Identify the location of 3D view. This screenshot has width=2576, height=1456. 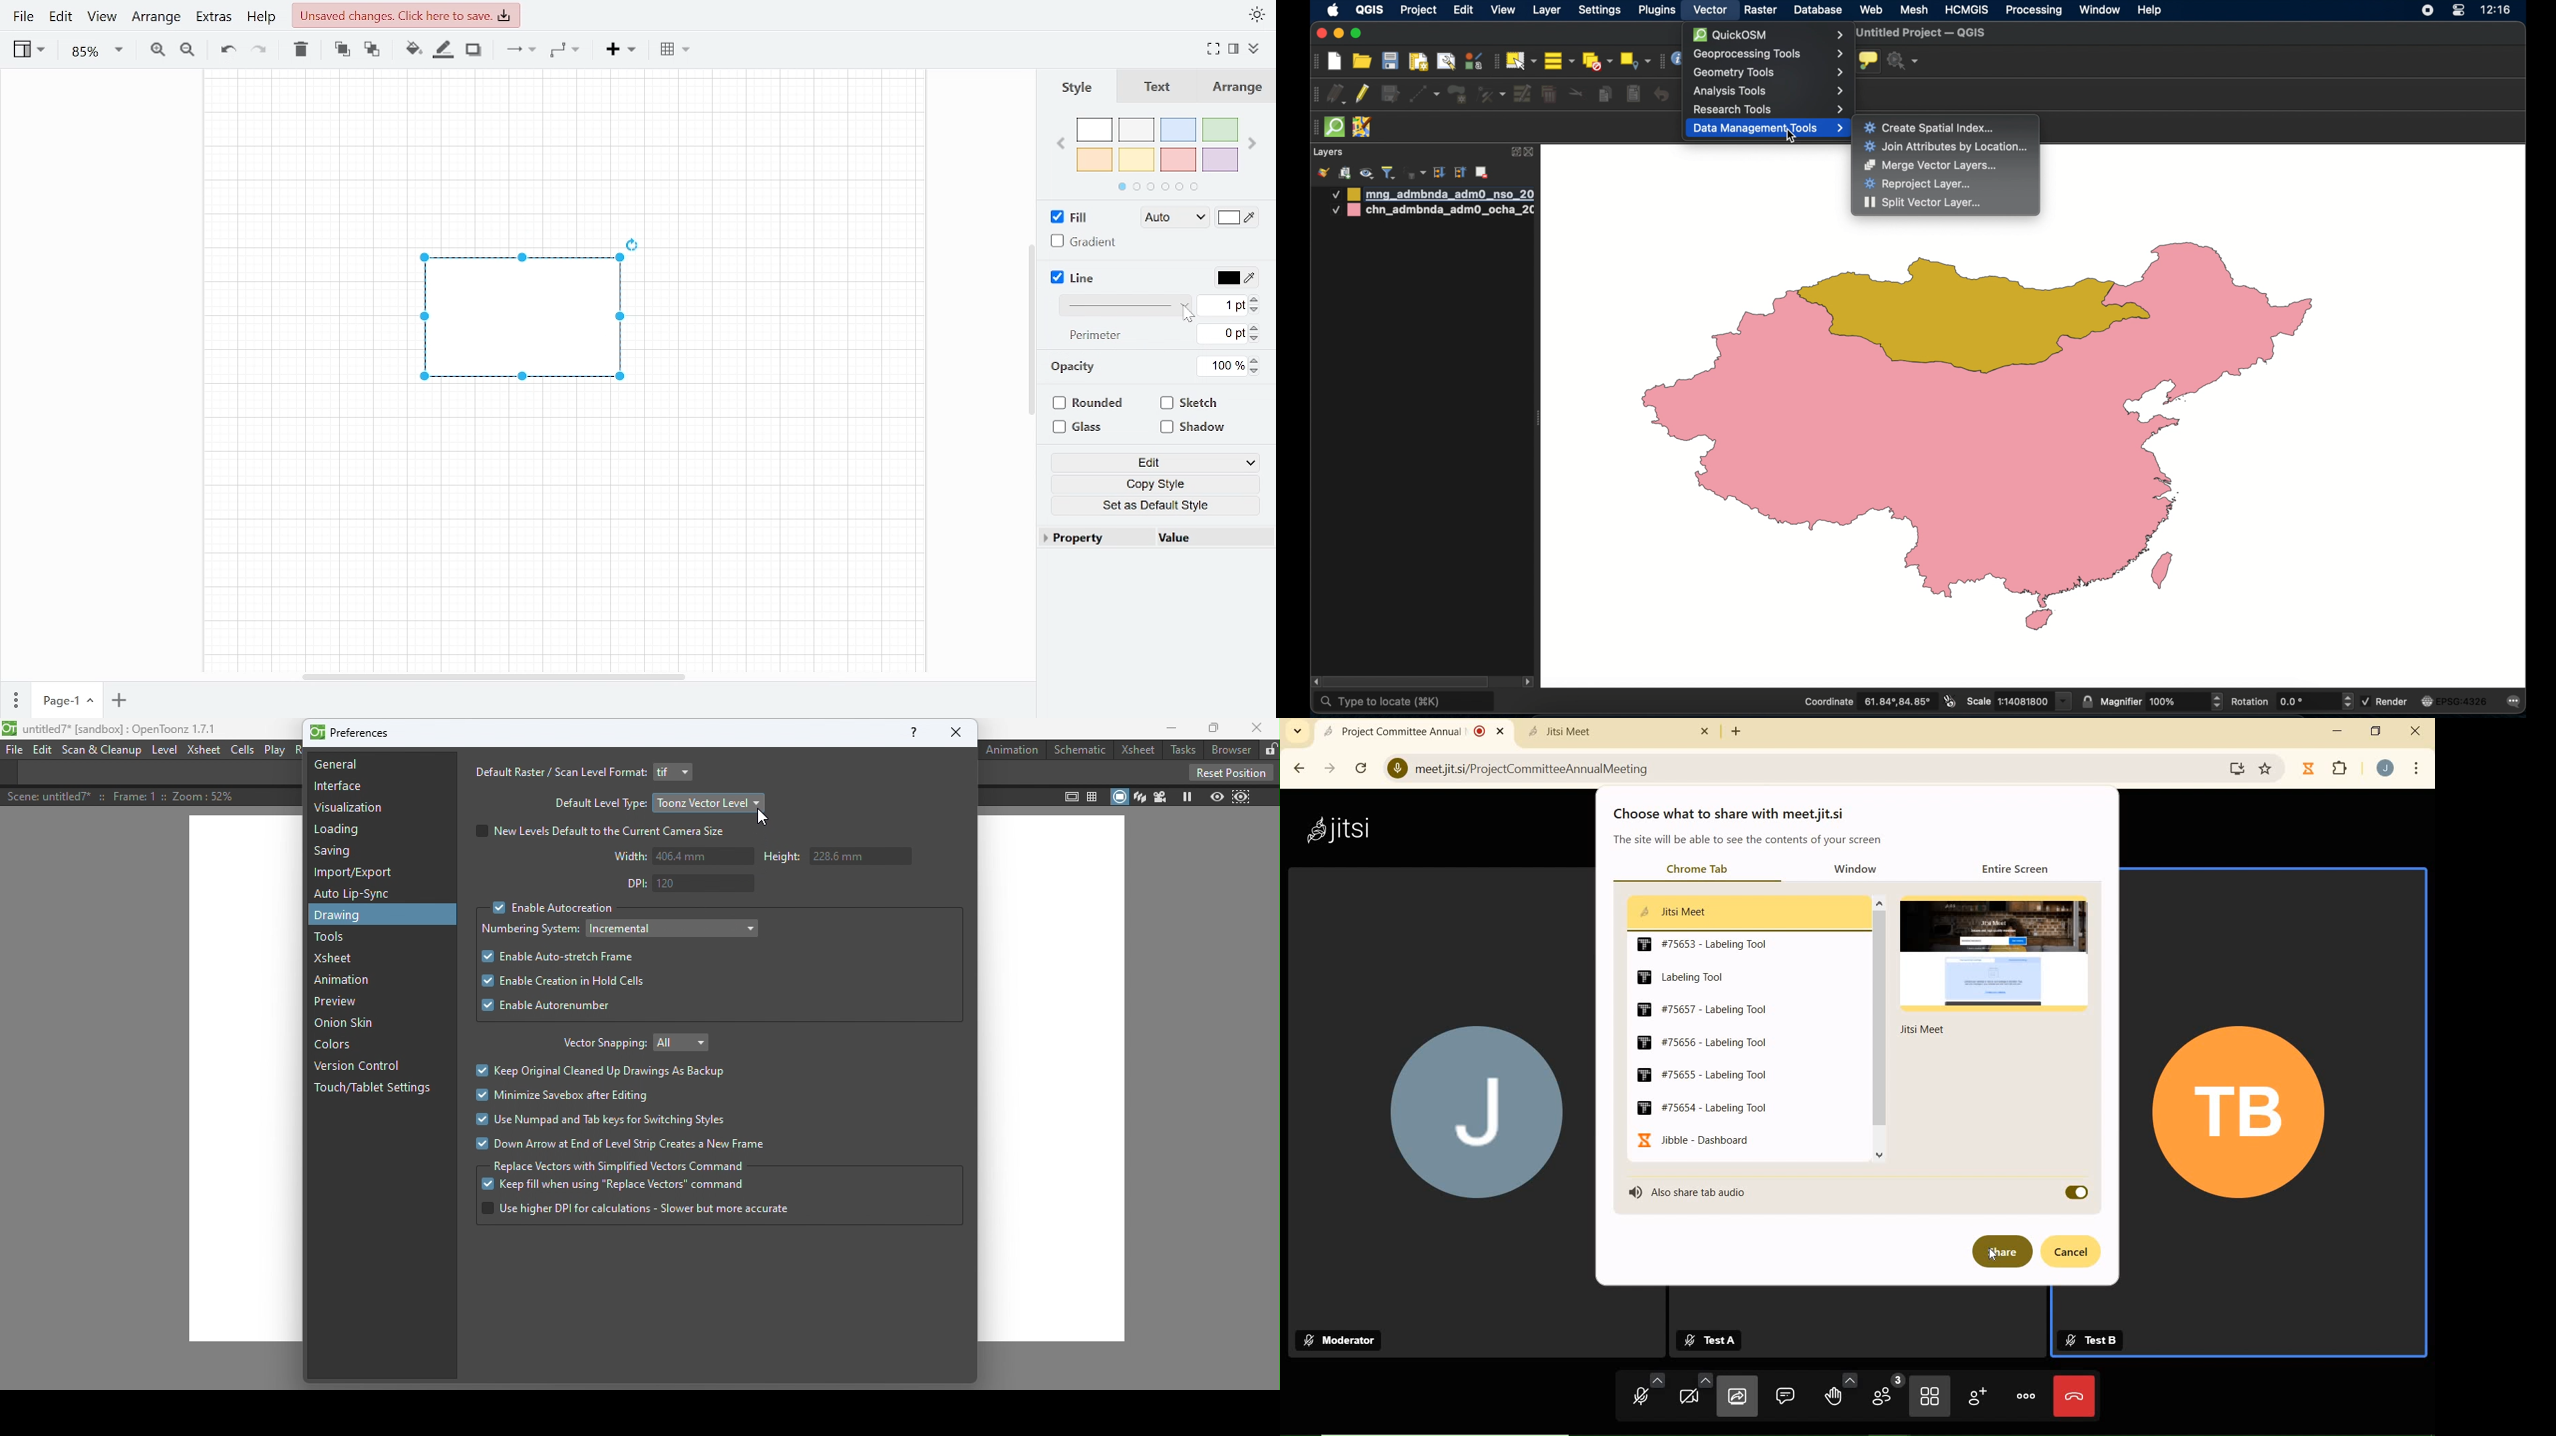
(1139, 796).